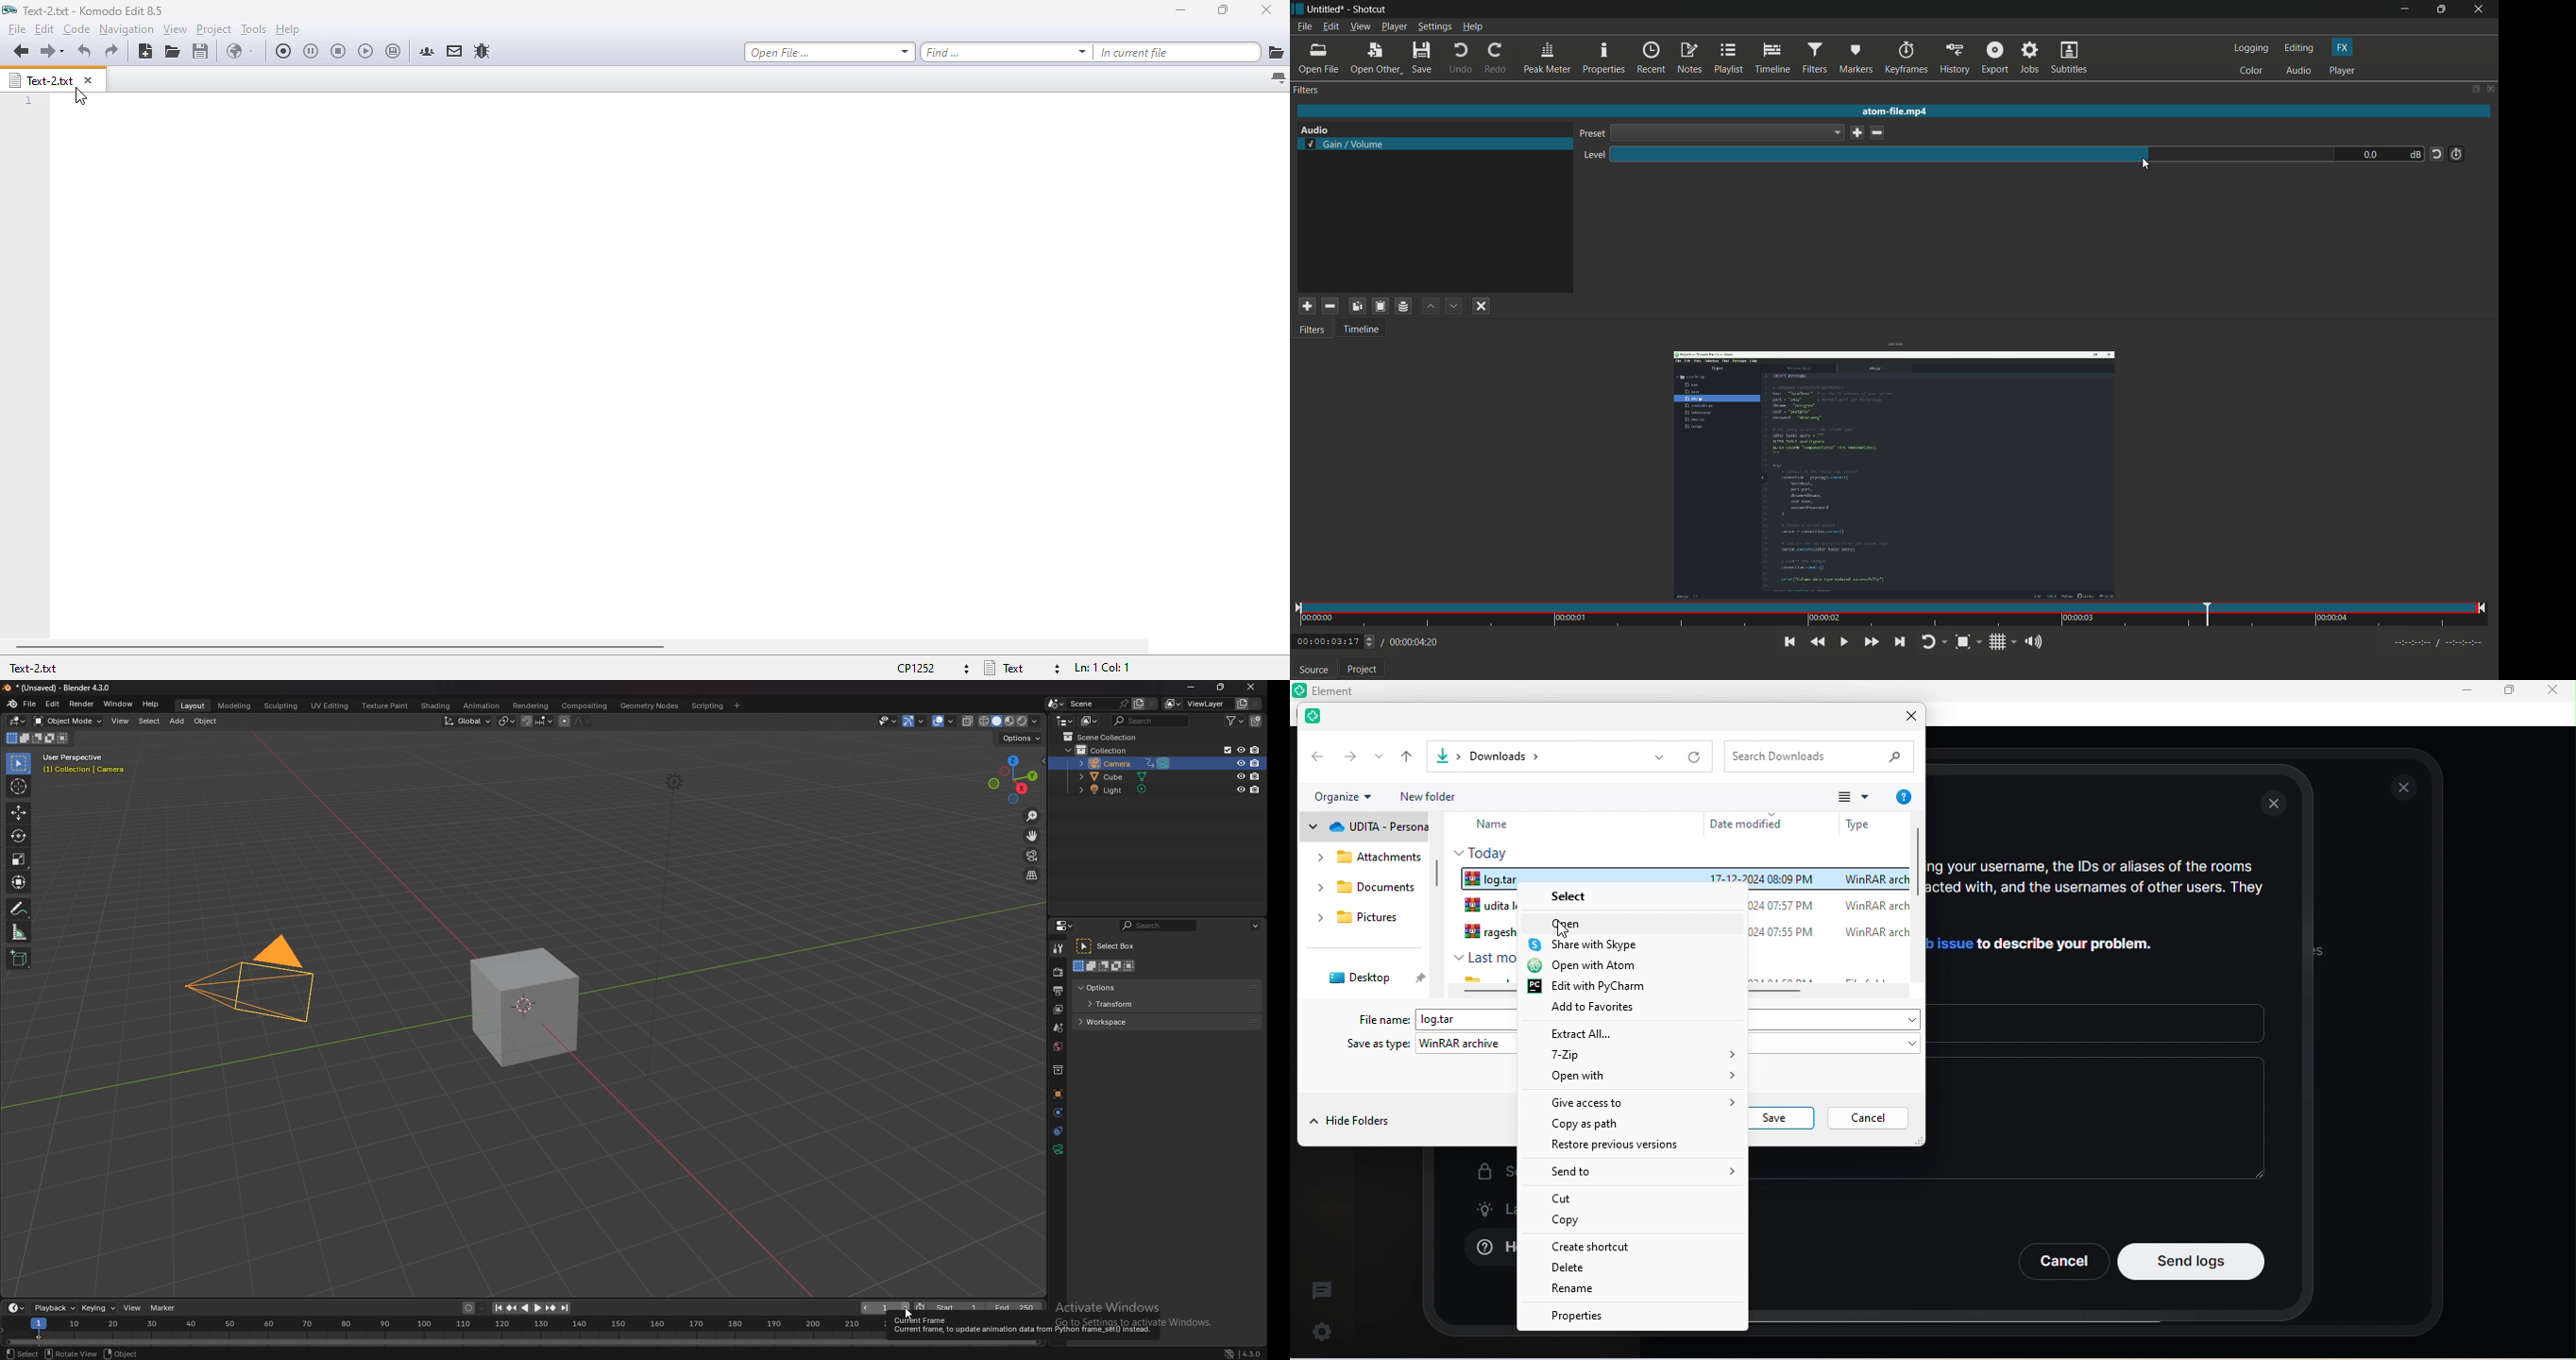  What do you see at coordinates (1266, 8) in the screenshot?
I see `close` at bounding box center [1266, 8].